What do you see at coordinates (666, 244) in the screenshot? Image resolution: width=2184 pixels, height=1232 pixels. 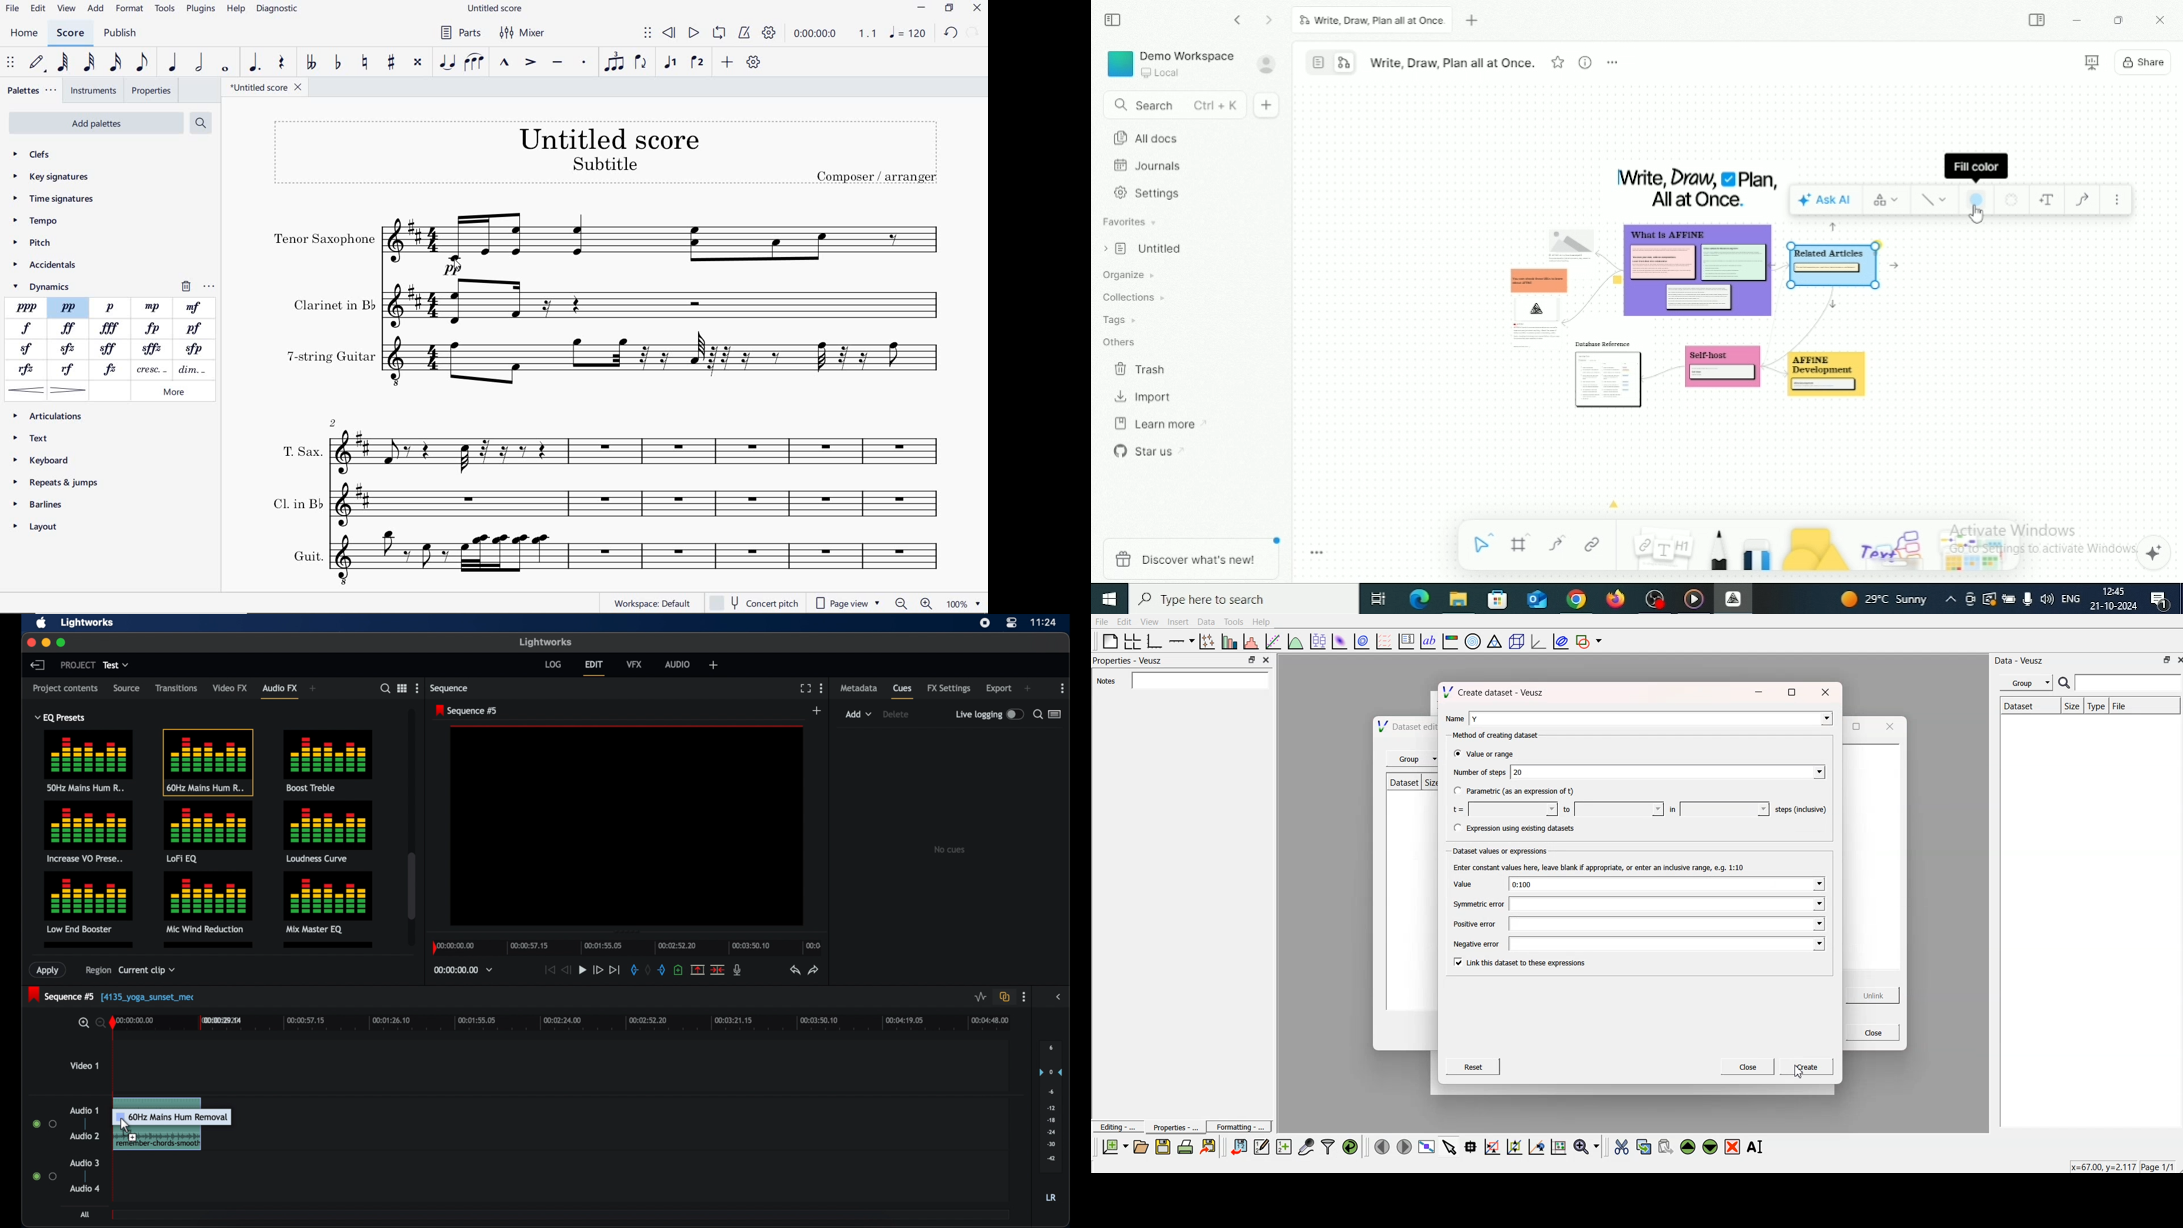 I see `Tenor Saxophone` at bounding box center [666, 244].